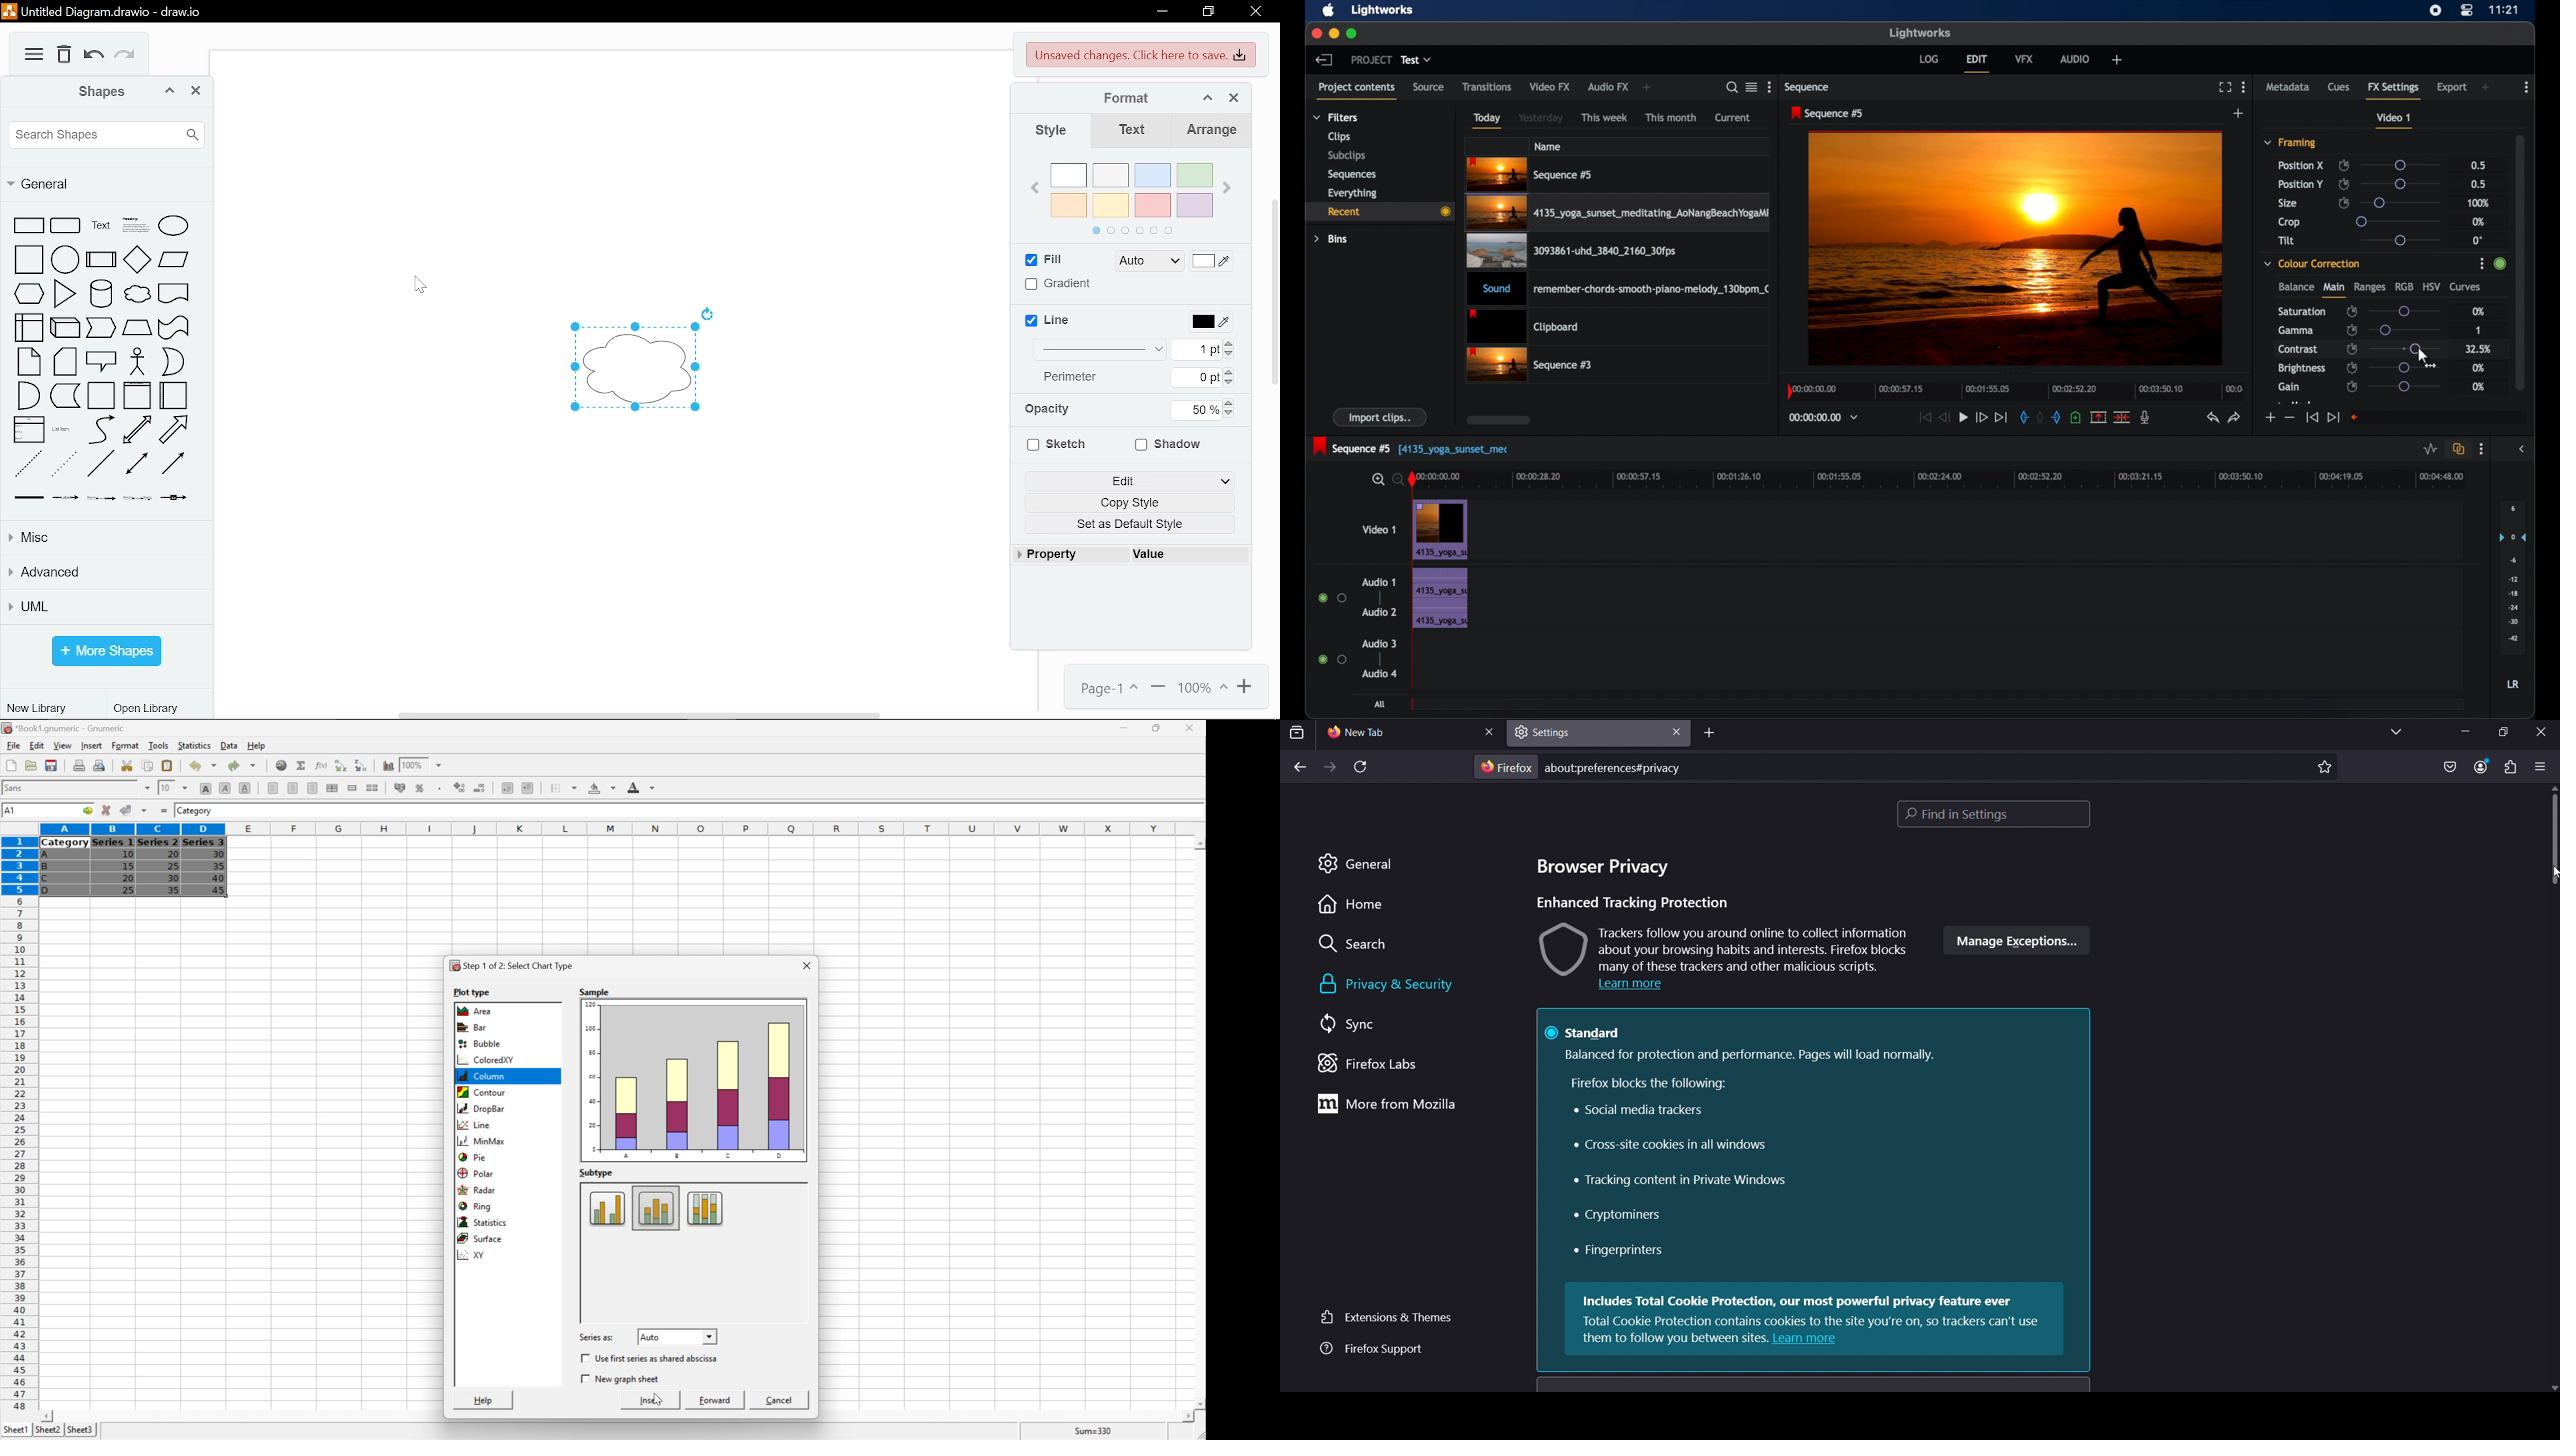 This screenshot has height=1456, width=2576. What do you see at coordinates (1230, 343) in the screenshot?
I see `increase line width` at bounding box center [1230, 343].